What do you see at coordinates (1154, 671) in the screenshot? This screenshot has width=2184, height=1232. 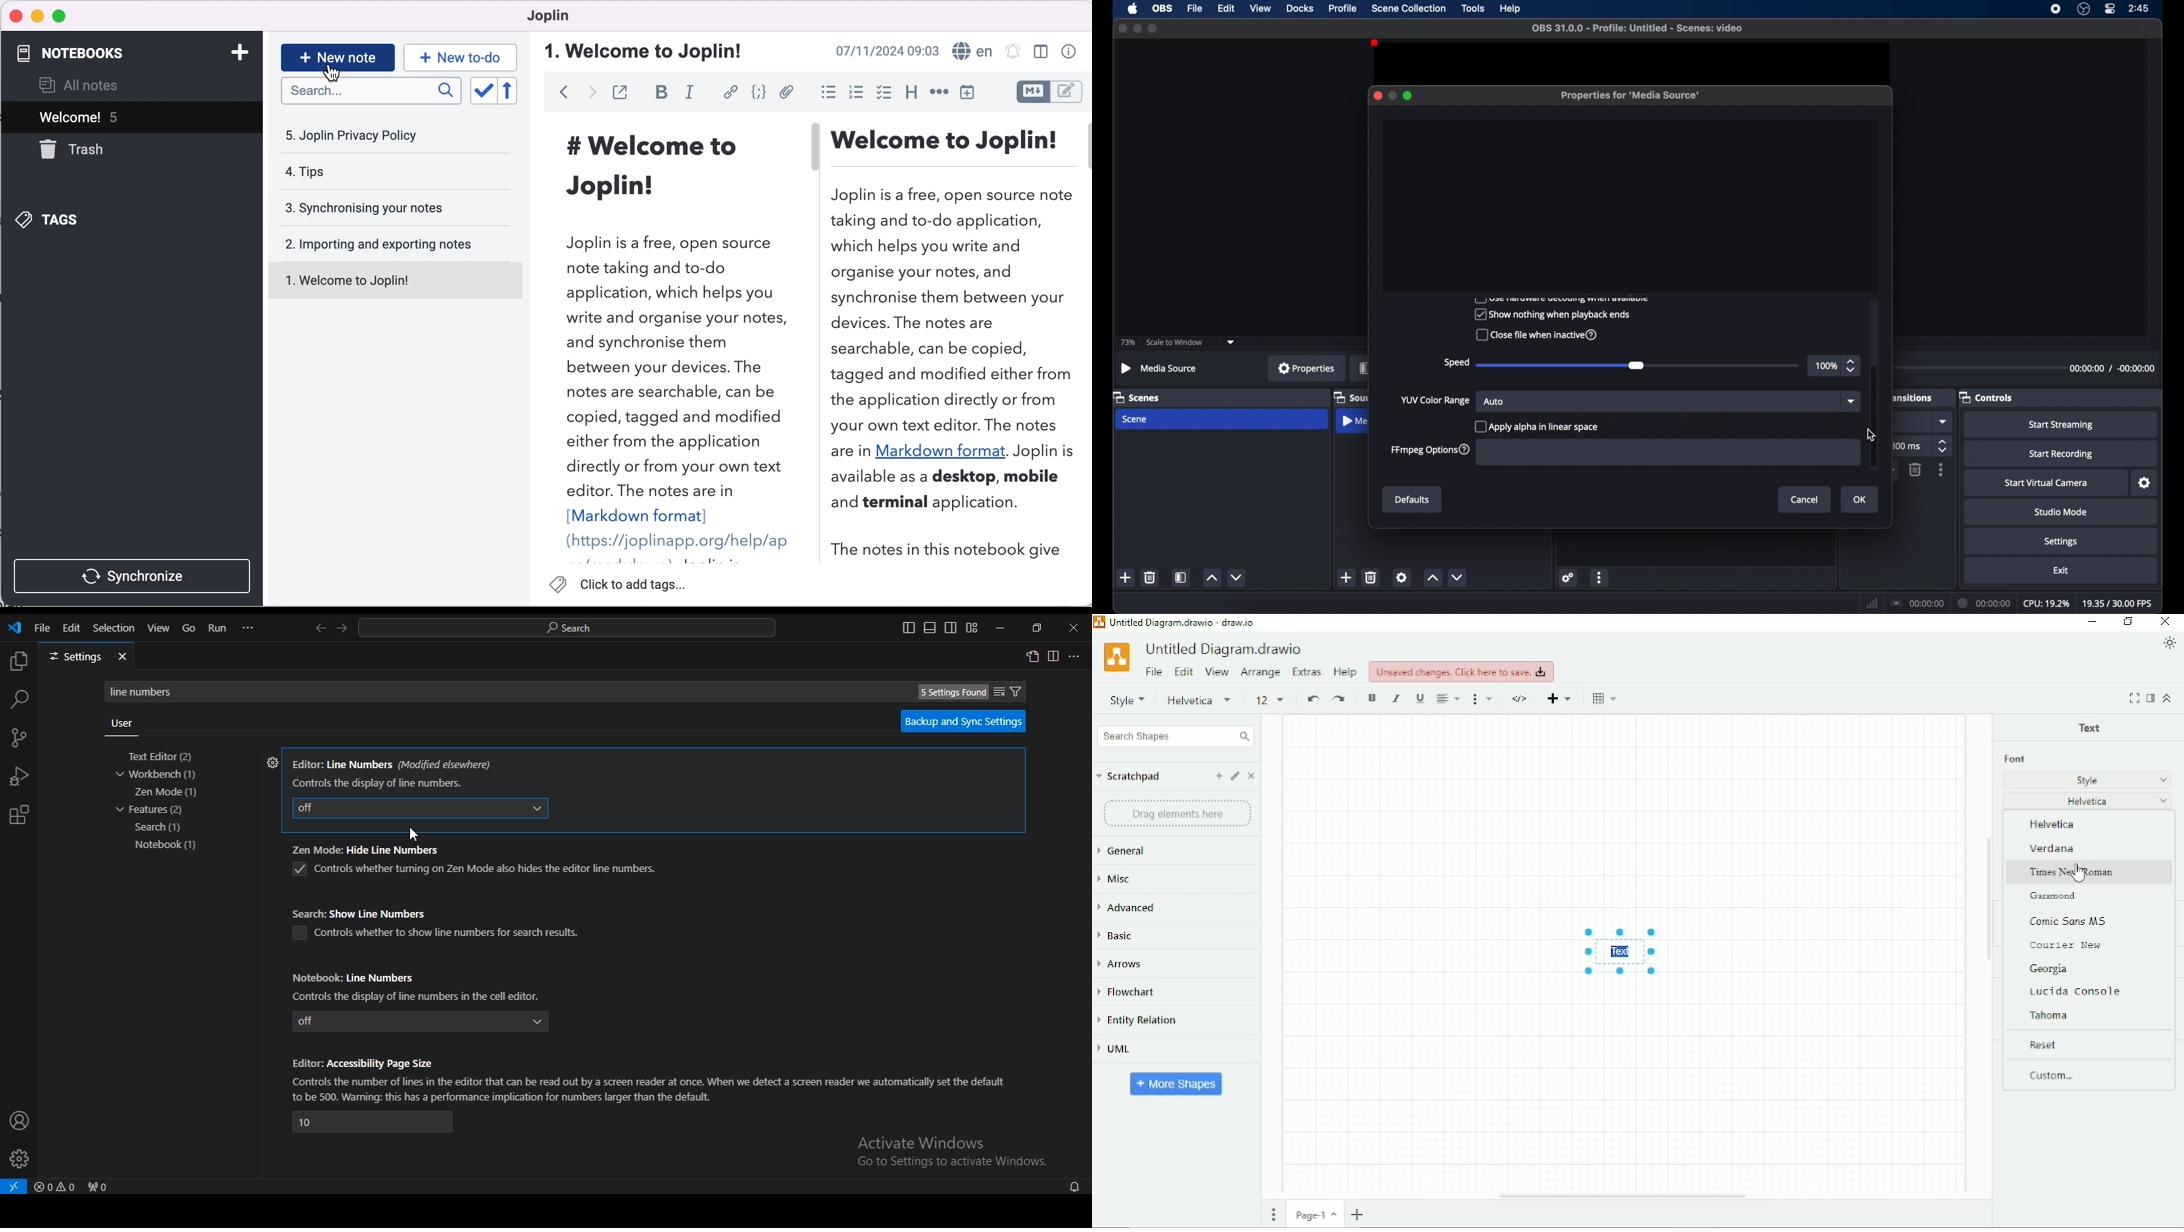 I see `File` at bounding box center [1154, 671].